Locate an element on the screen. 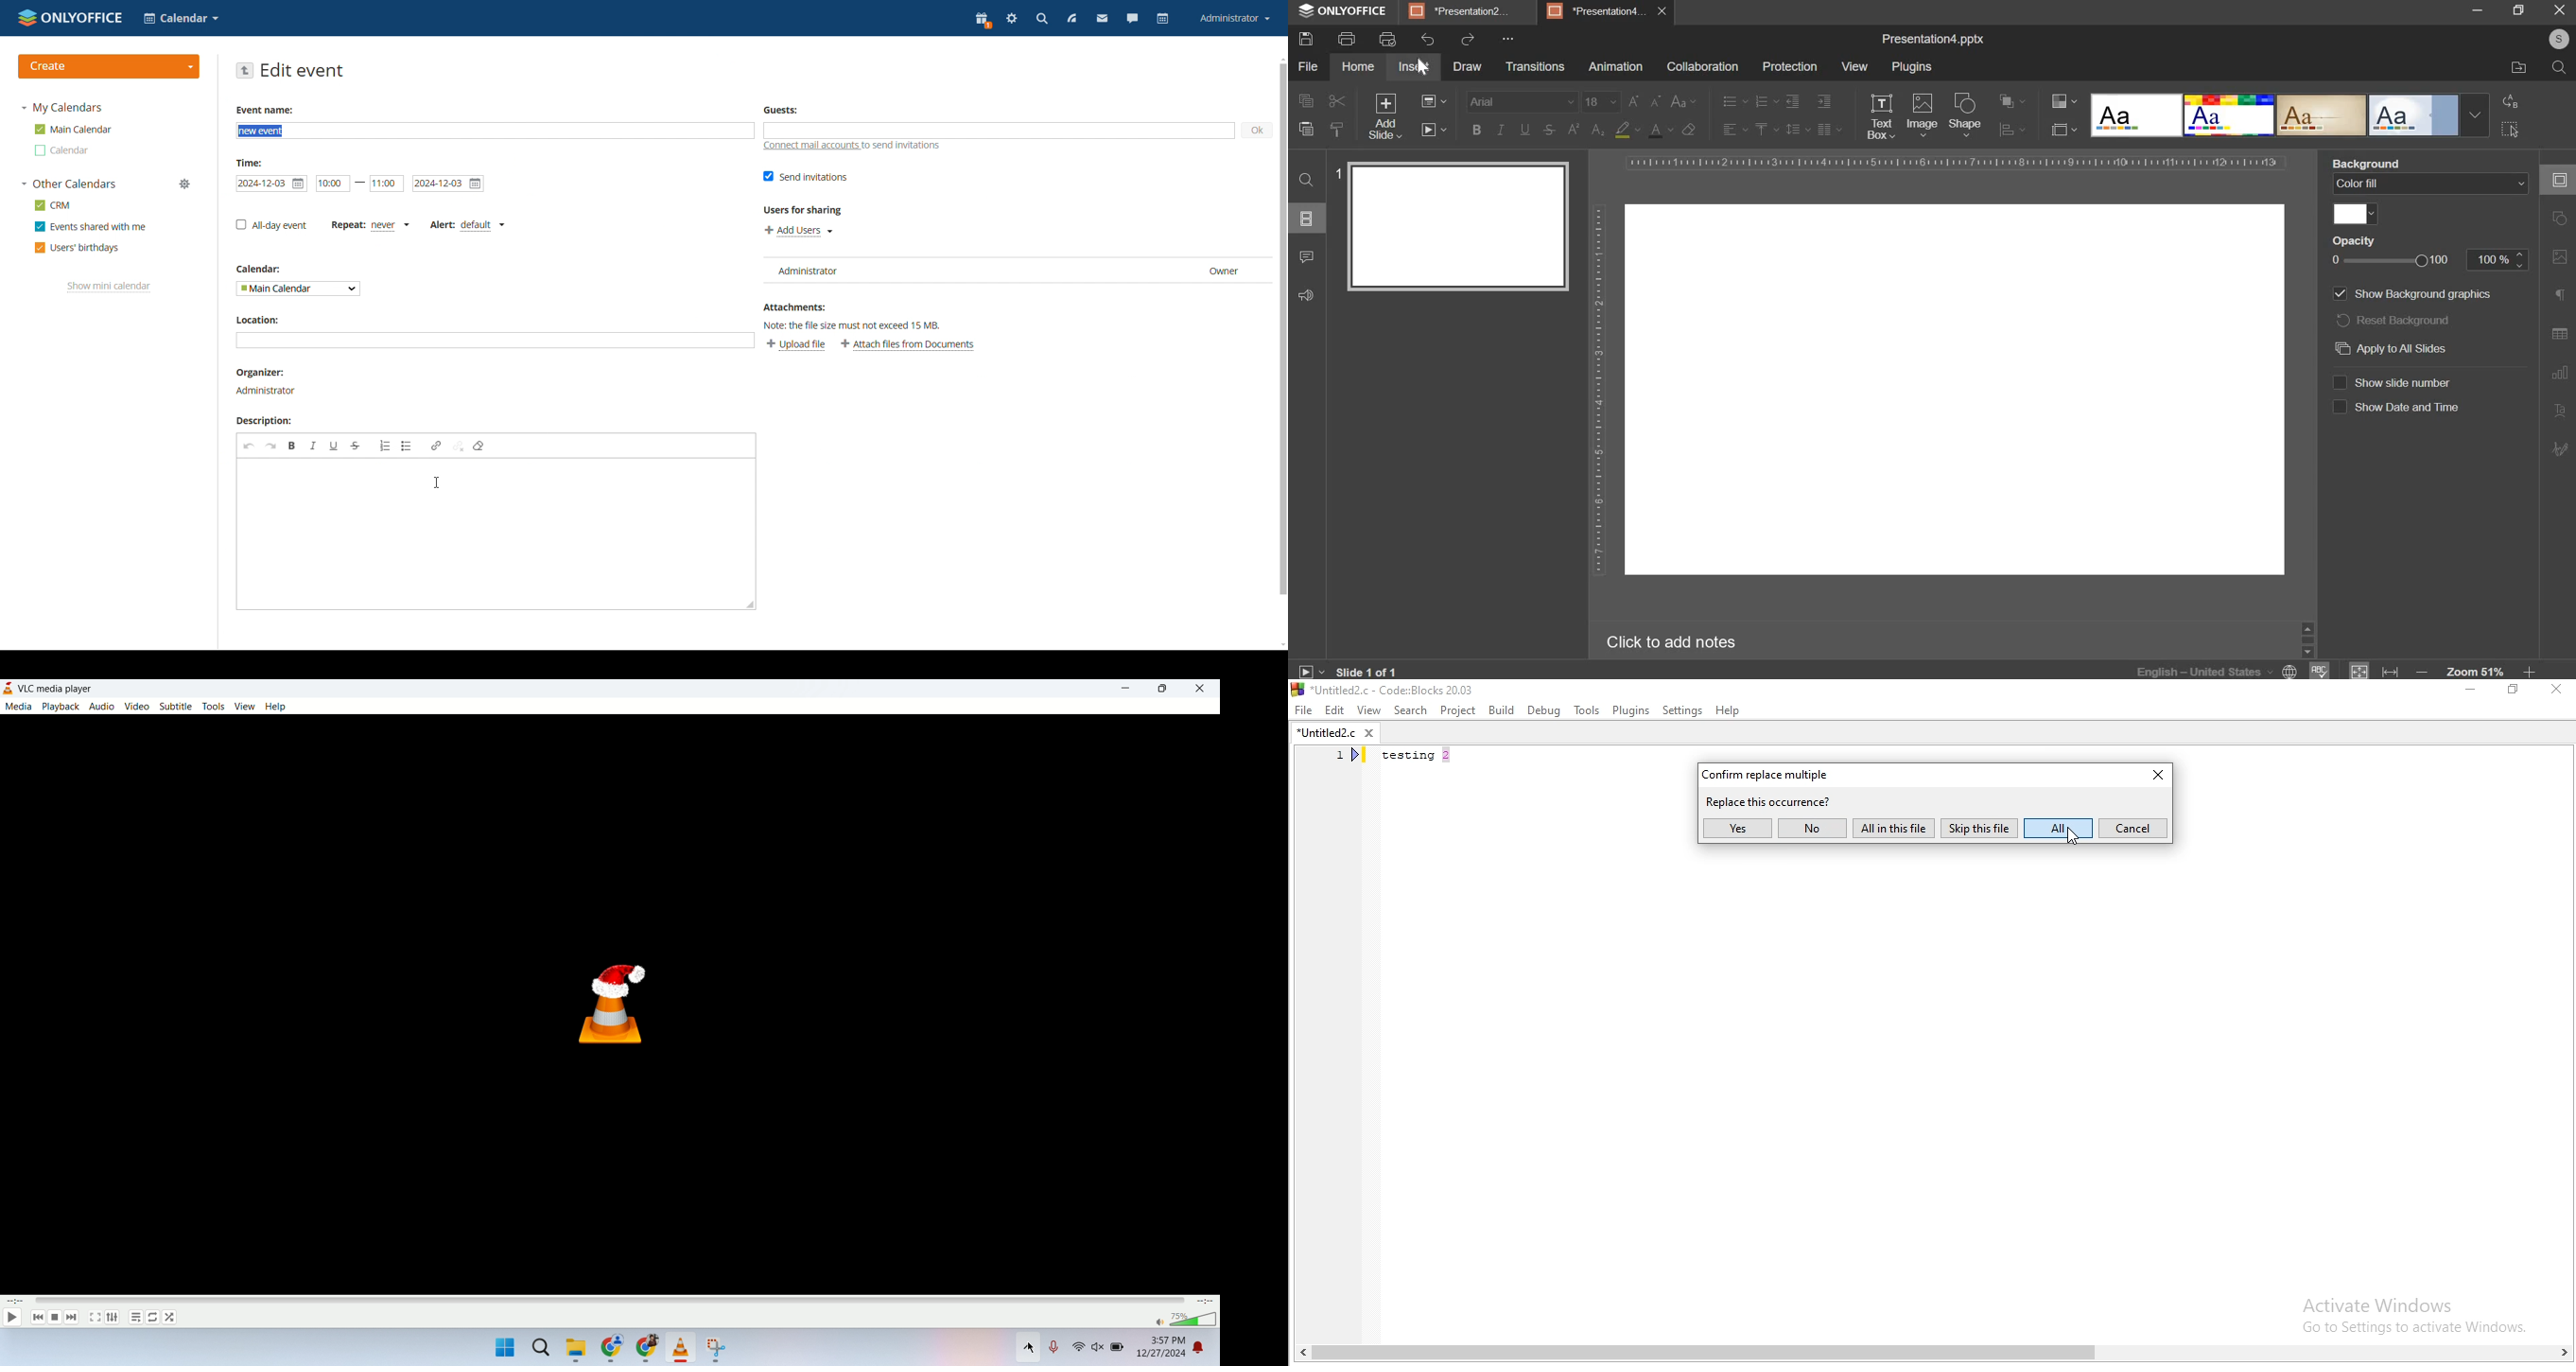 This screenshot has width=2576, height=1372. elapsed time is located at coordinates (15, 1301).